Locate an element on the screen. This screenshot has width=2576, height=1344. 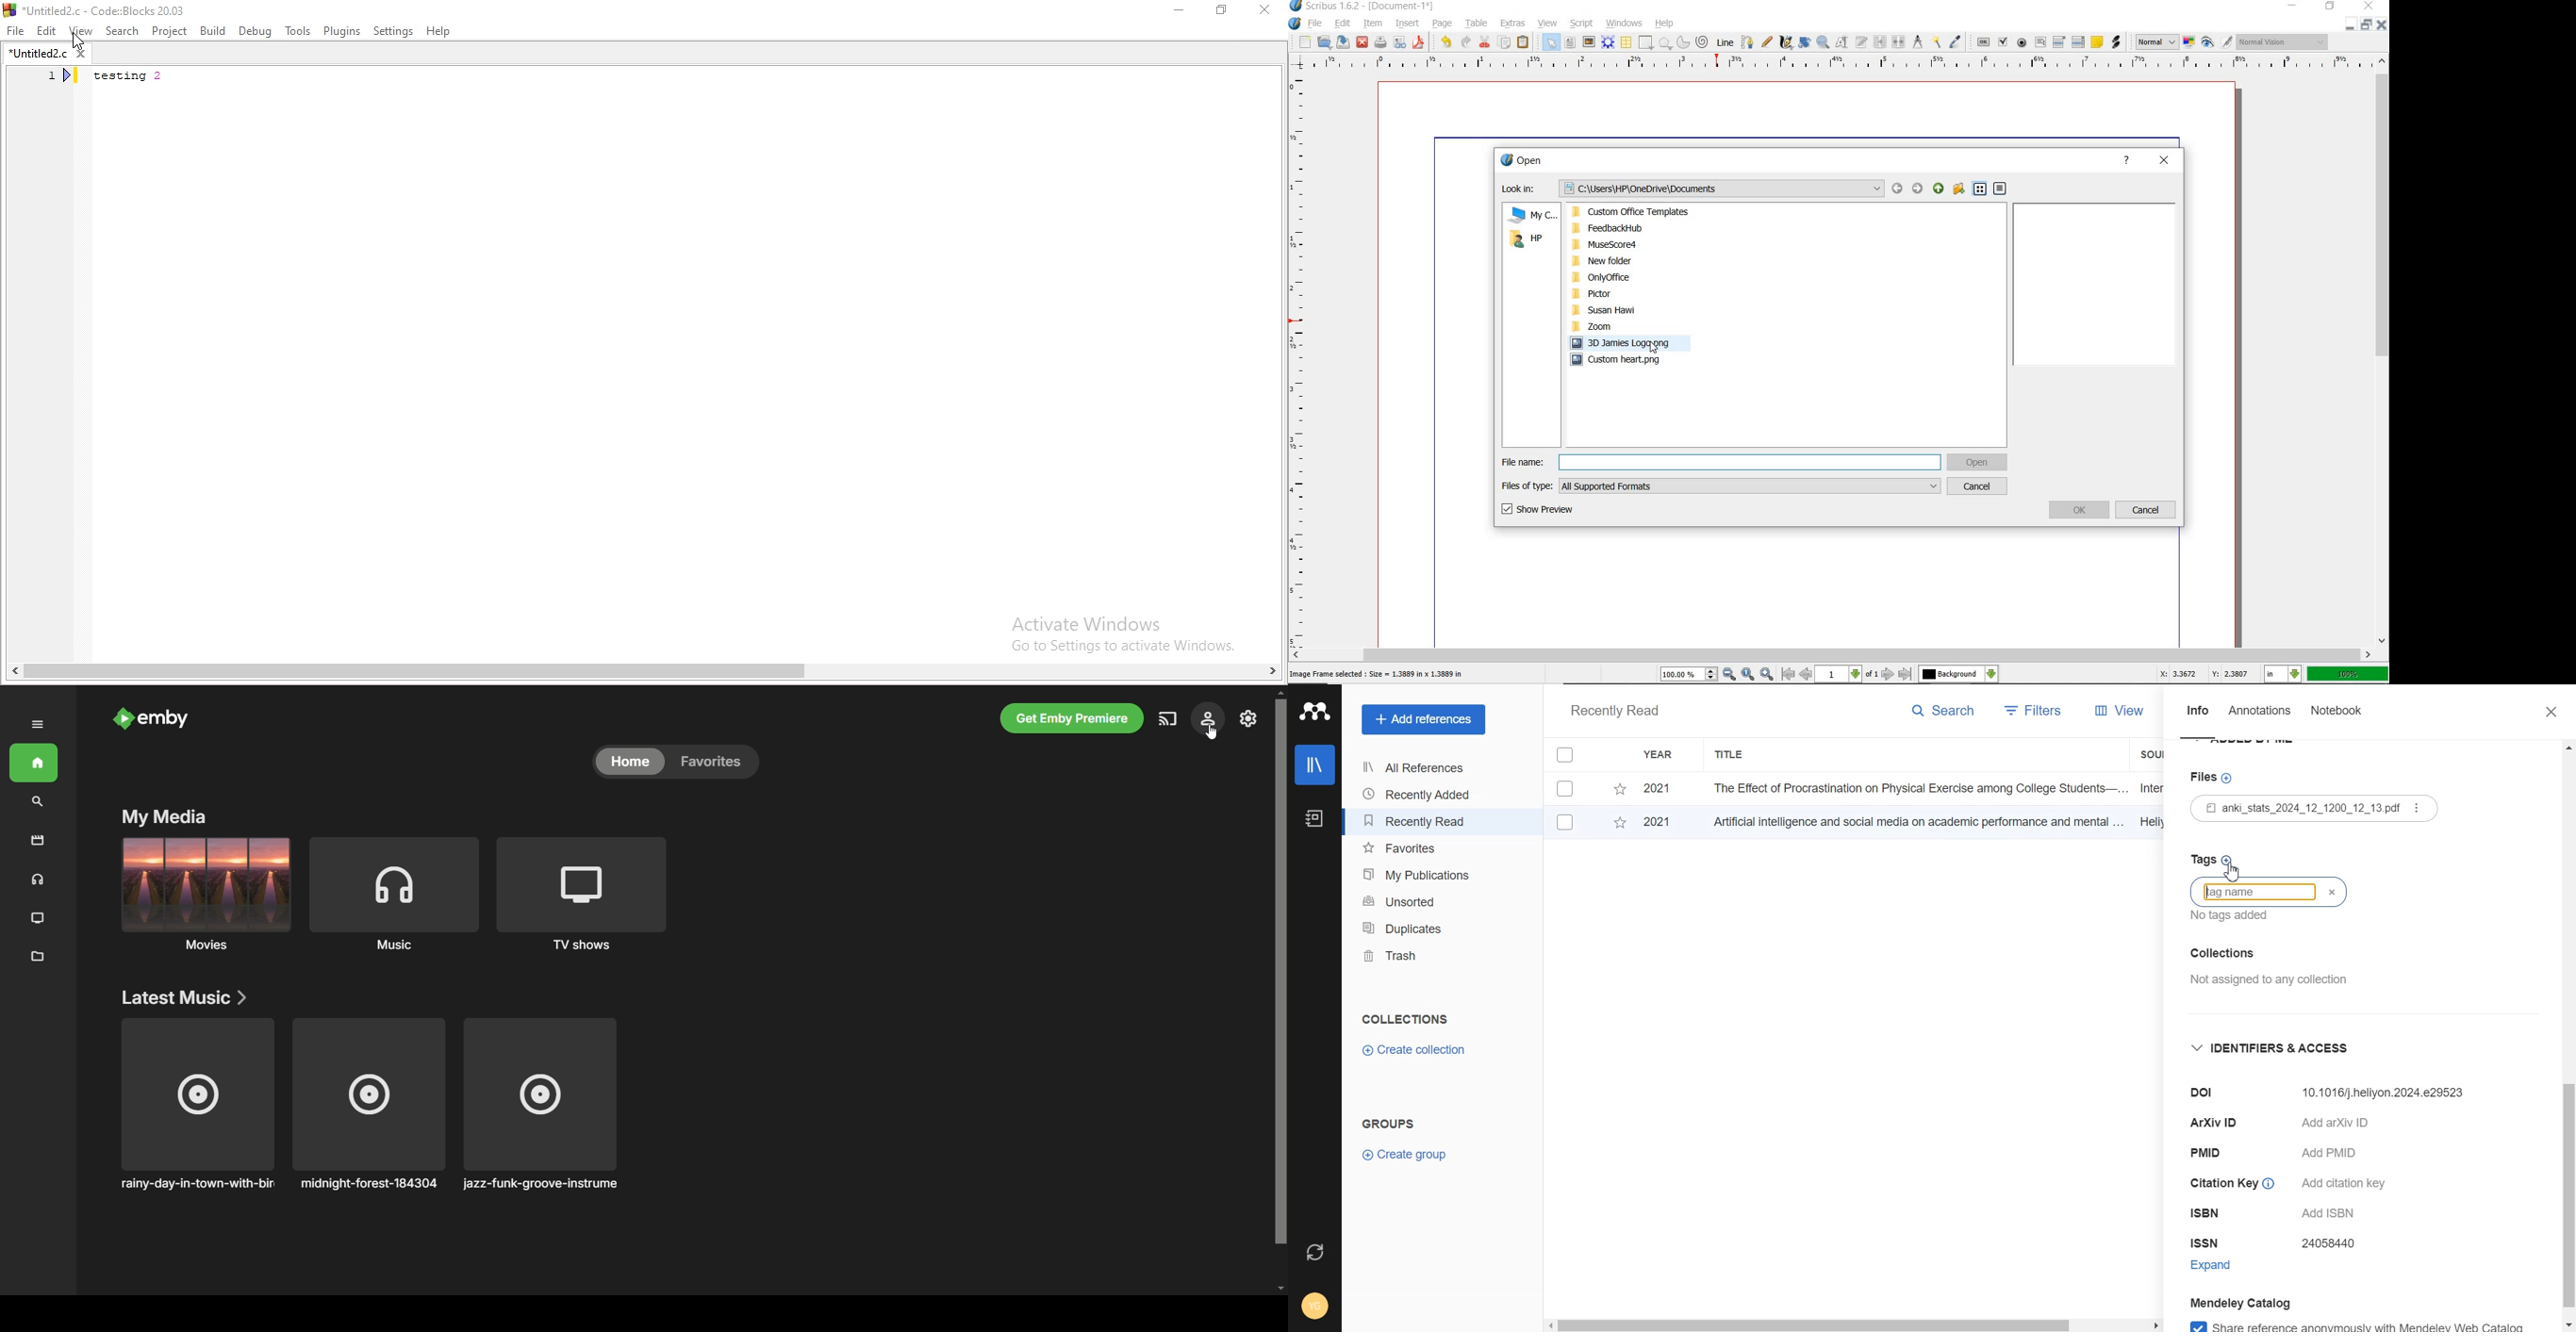
Info is located at coordinates (2198, 715).